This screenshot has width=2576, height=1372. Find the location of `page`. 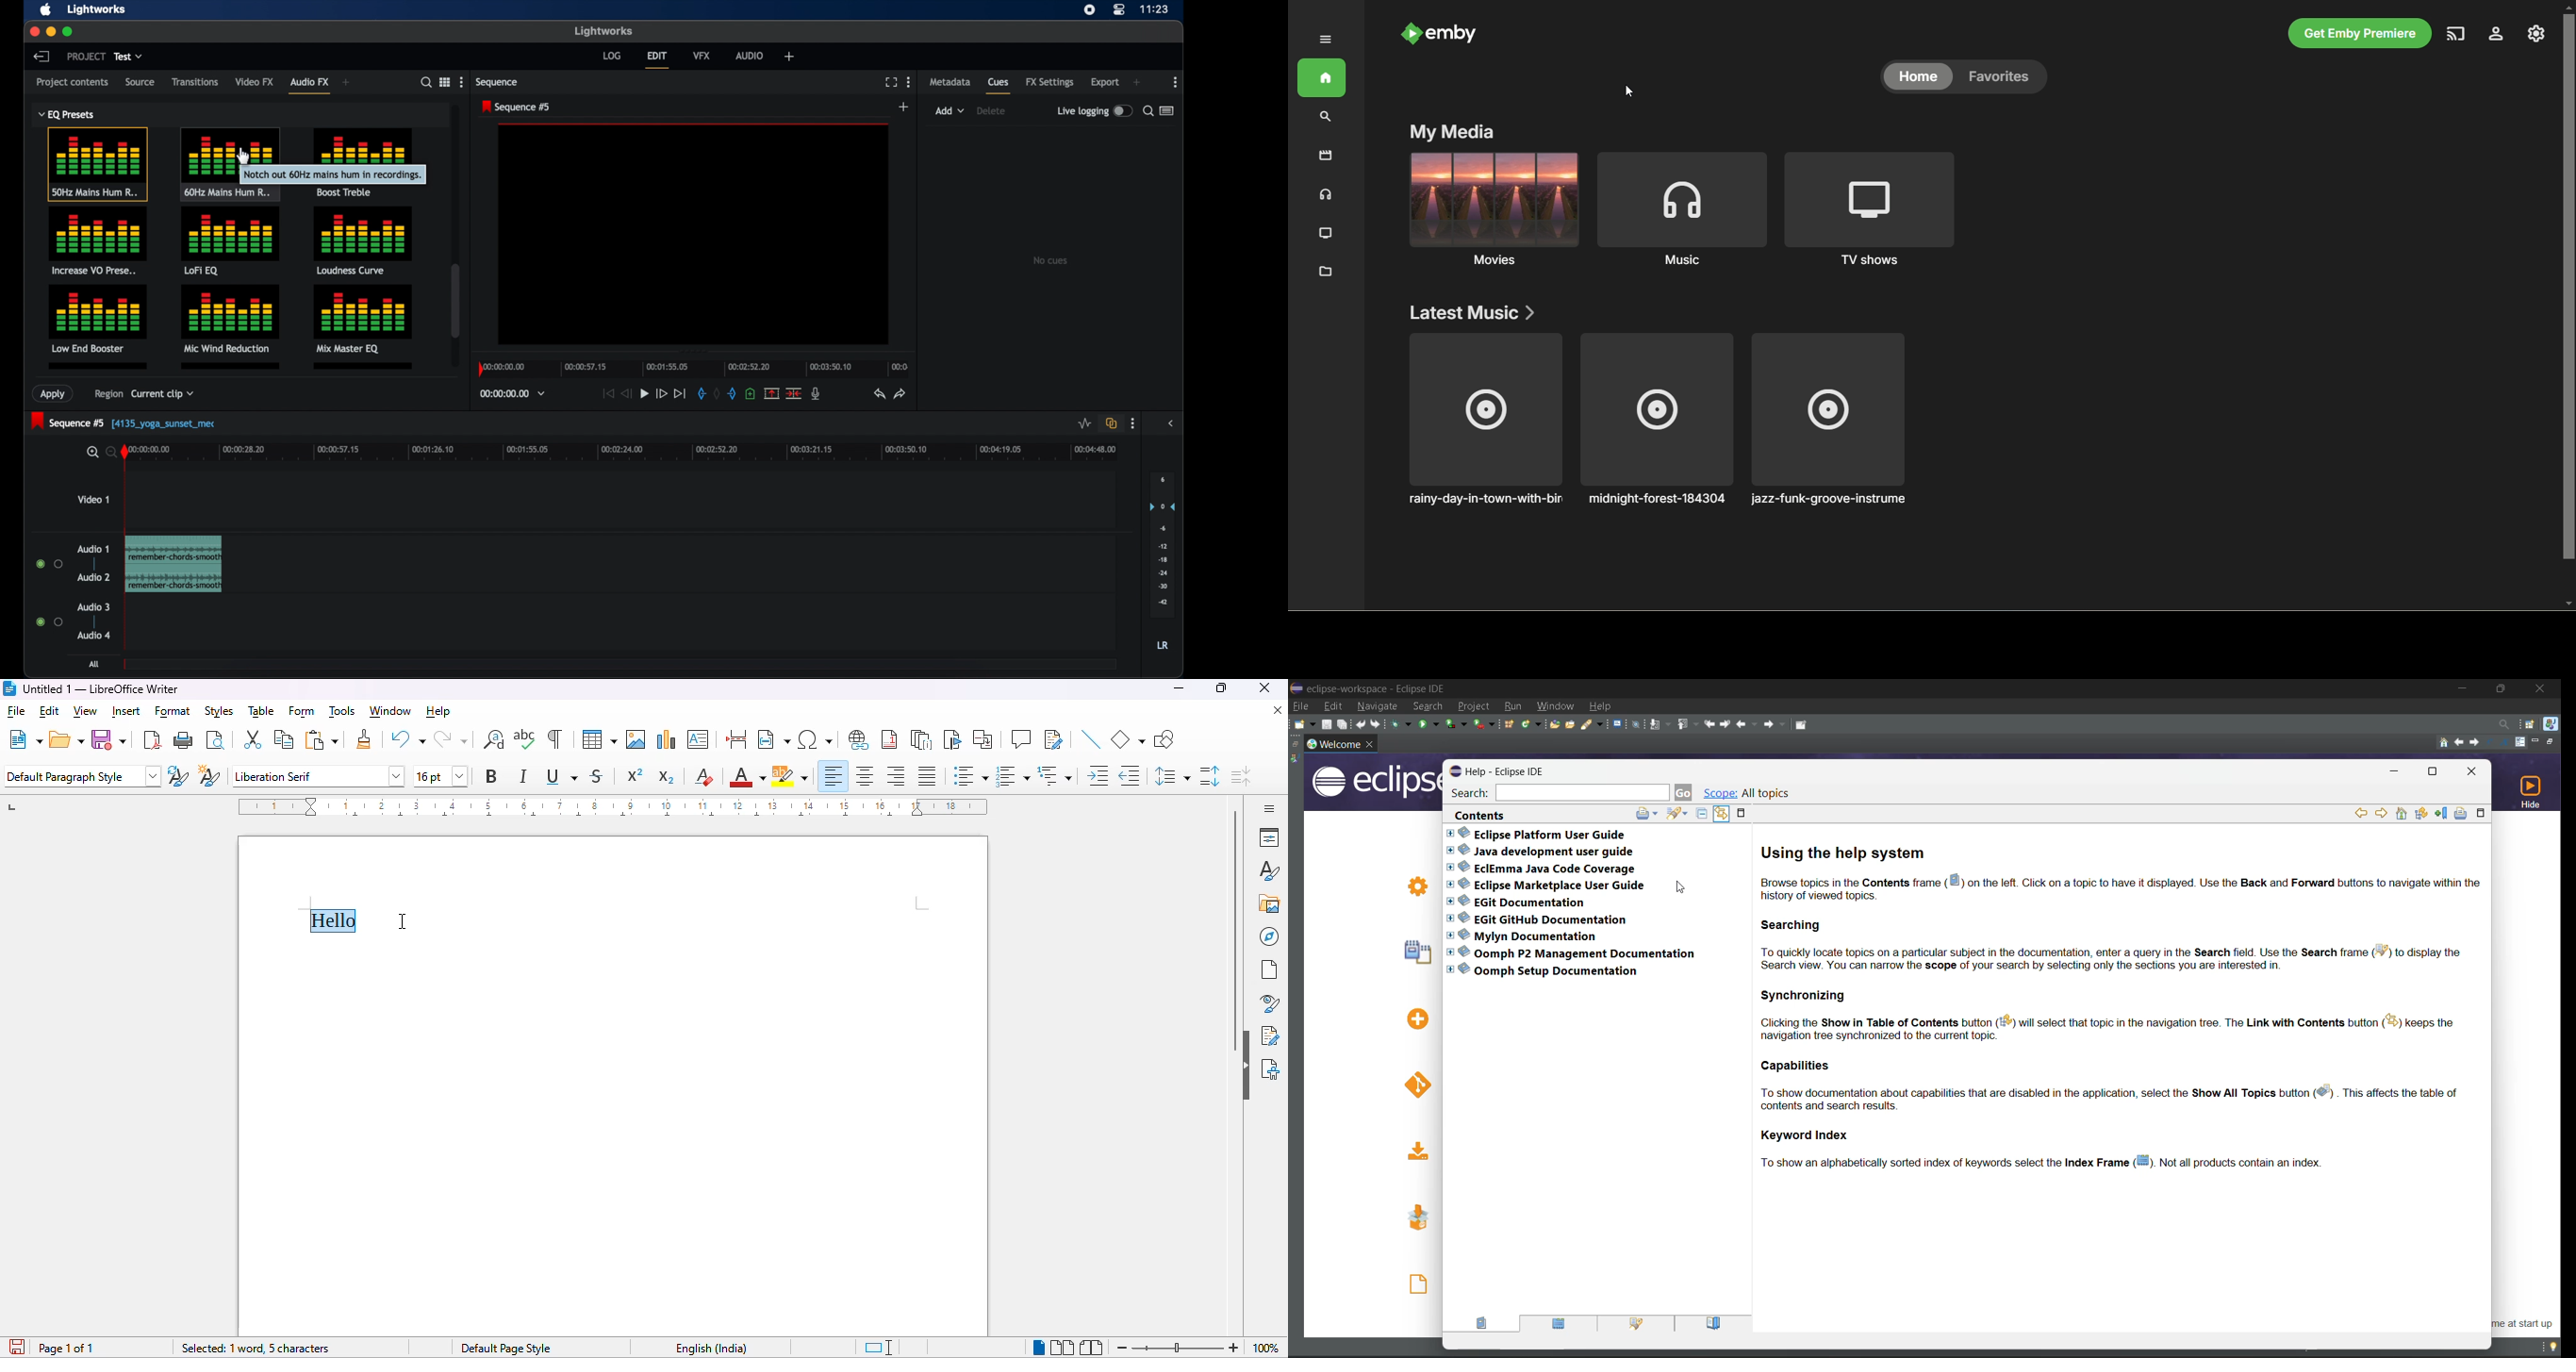

page is located at coordinates (1269, 970).